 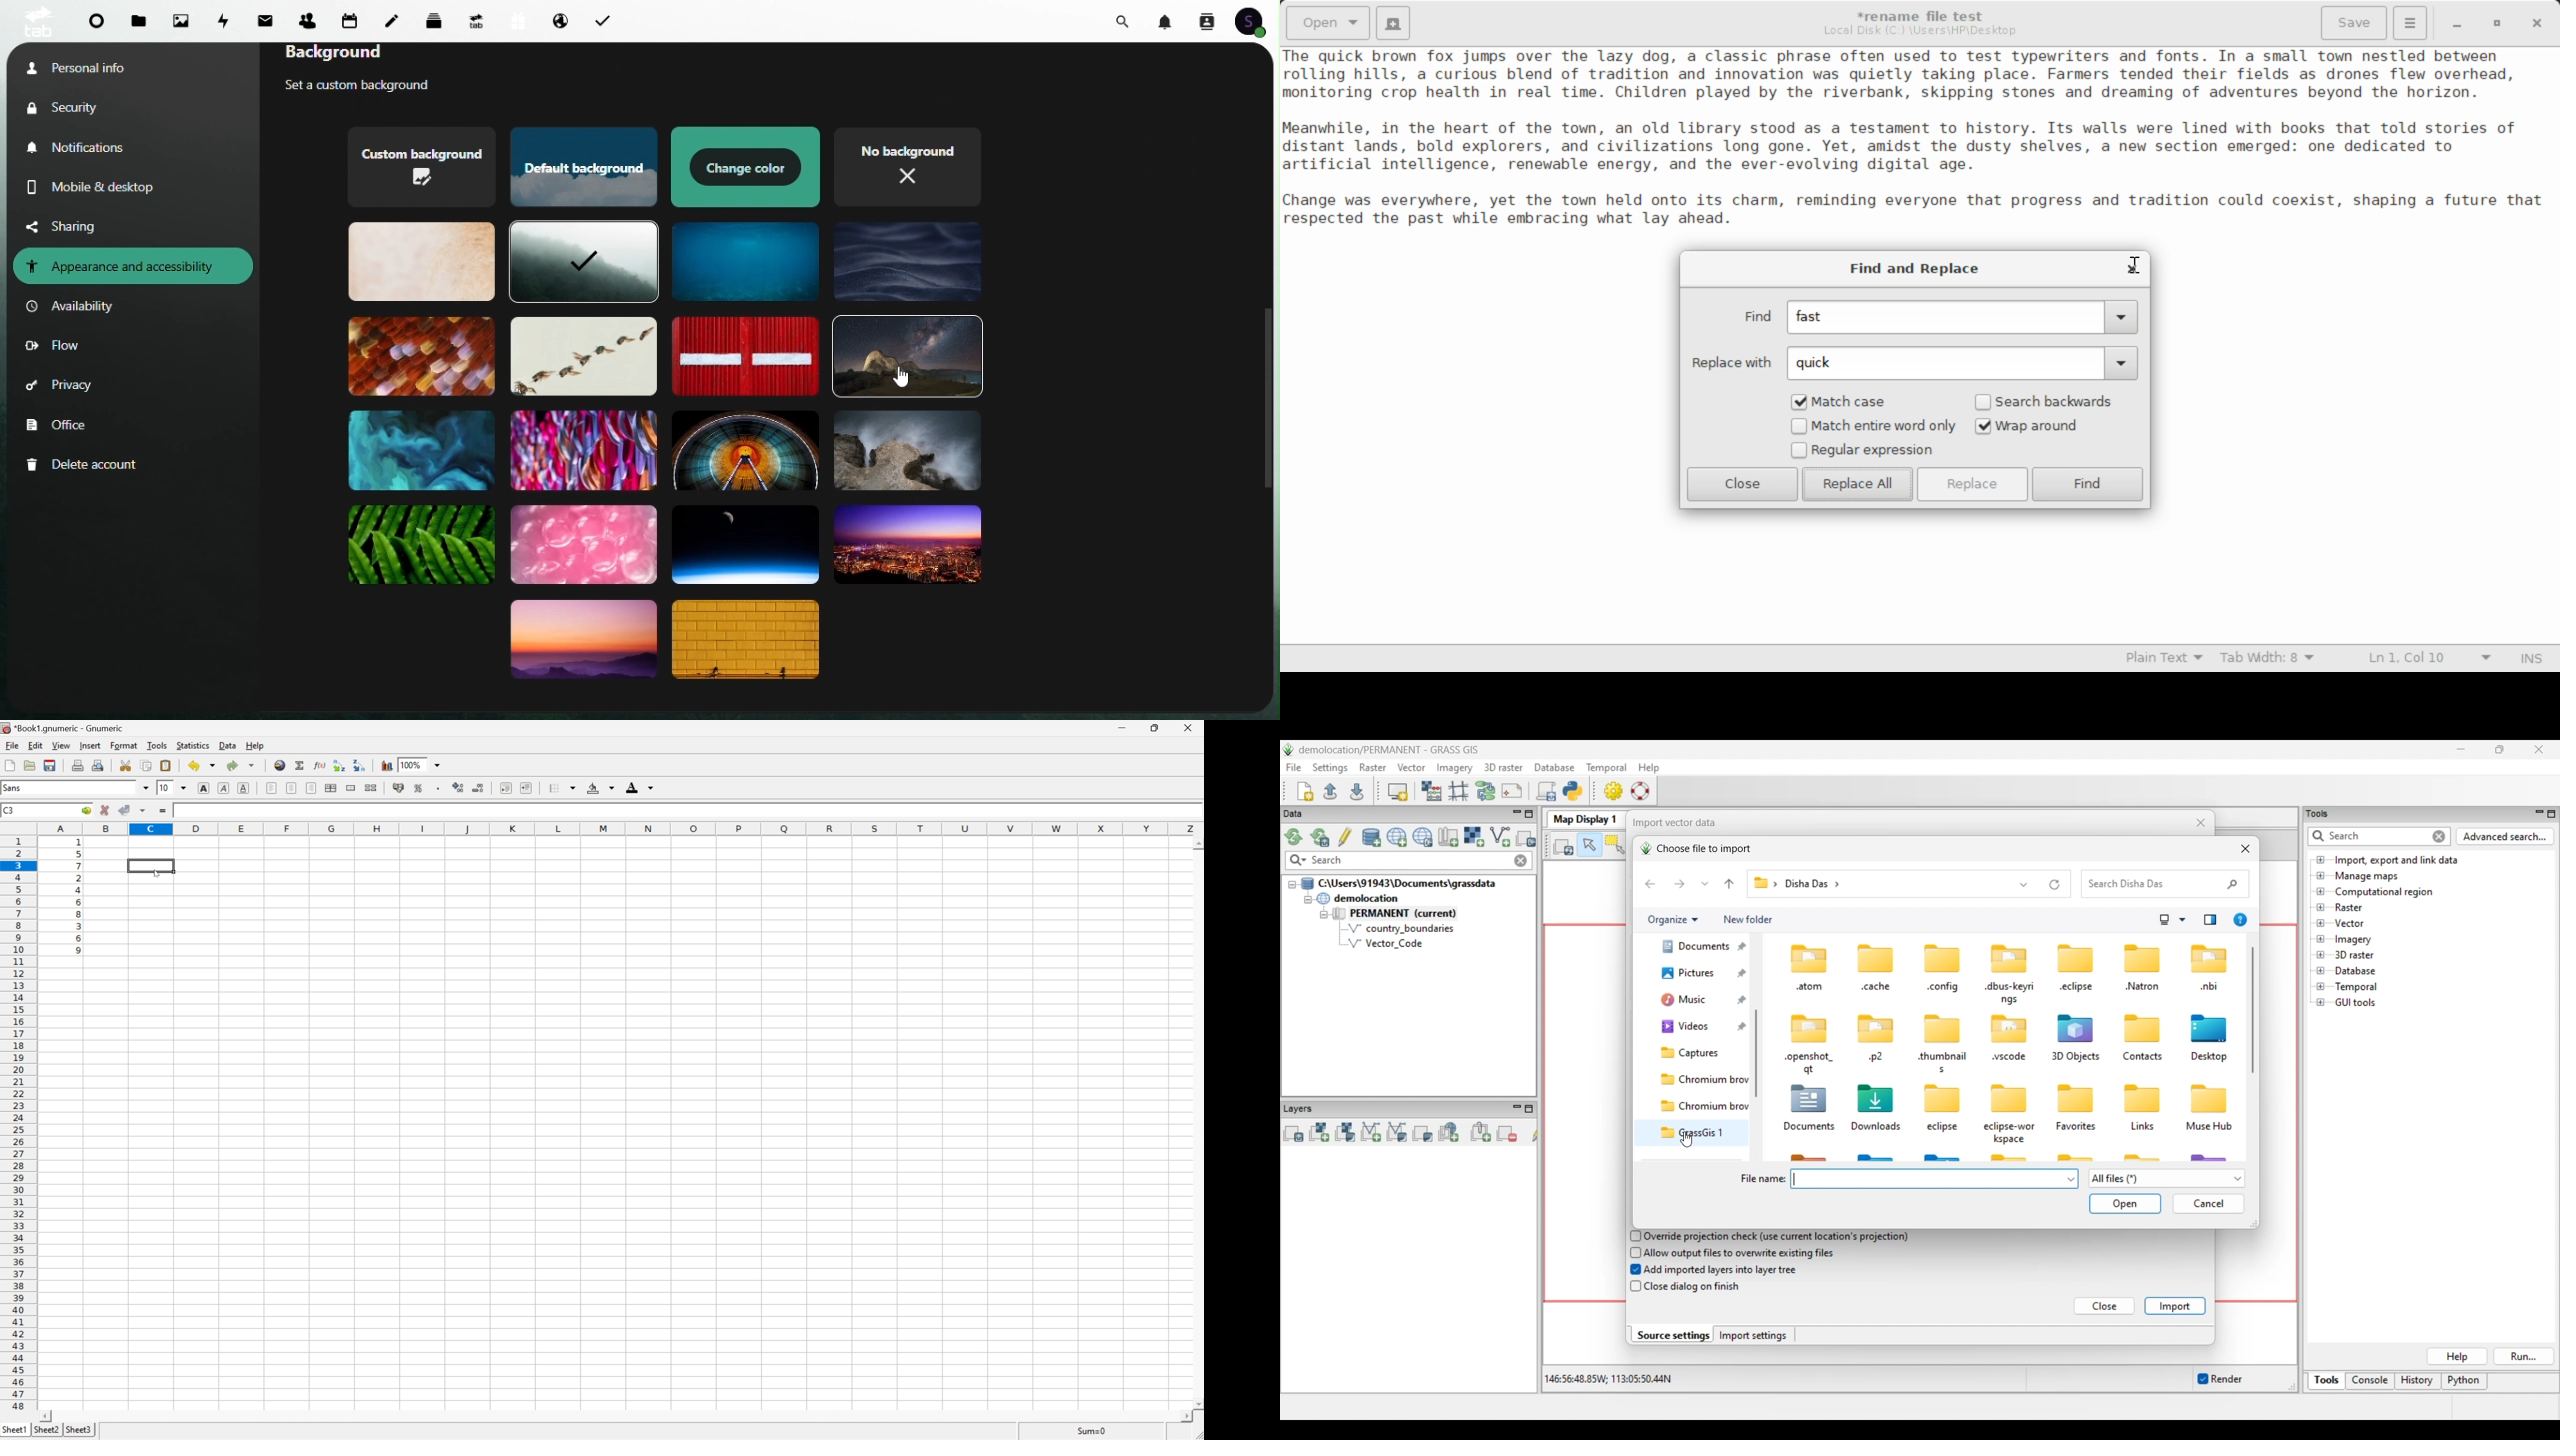 What do you see at coordinates (909, 260) in the screenshot?
I see `Themes` at bounding box center [909, 260].